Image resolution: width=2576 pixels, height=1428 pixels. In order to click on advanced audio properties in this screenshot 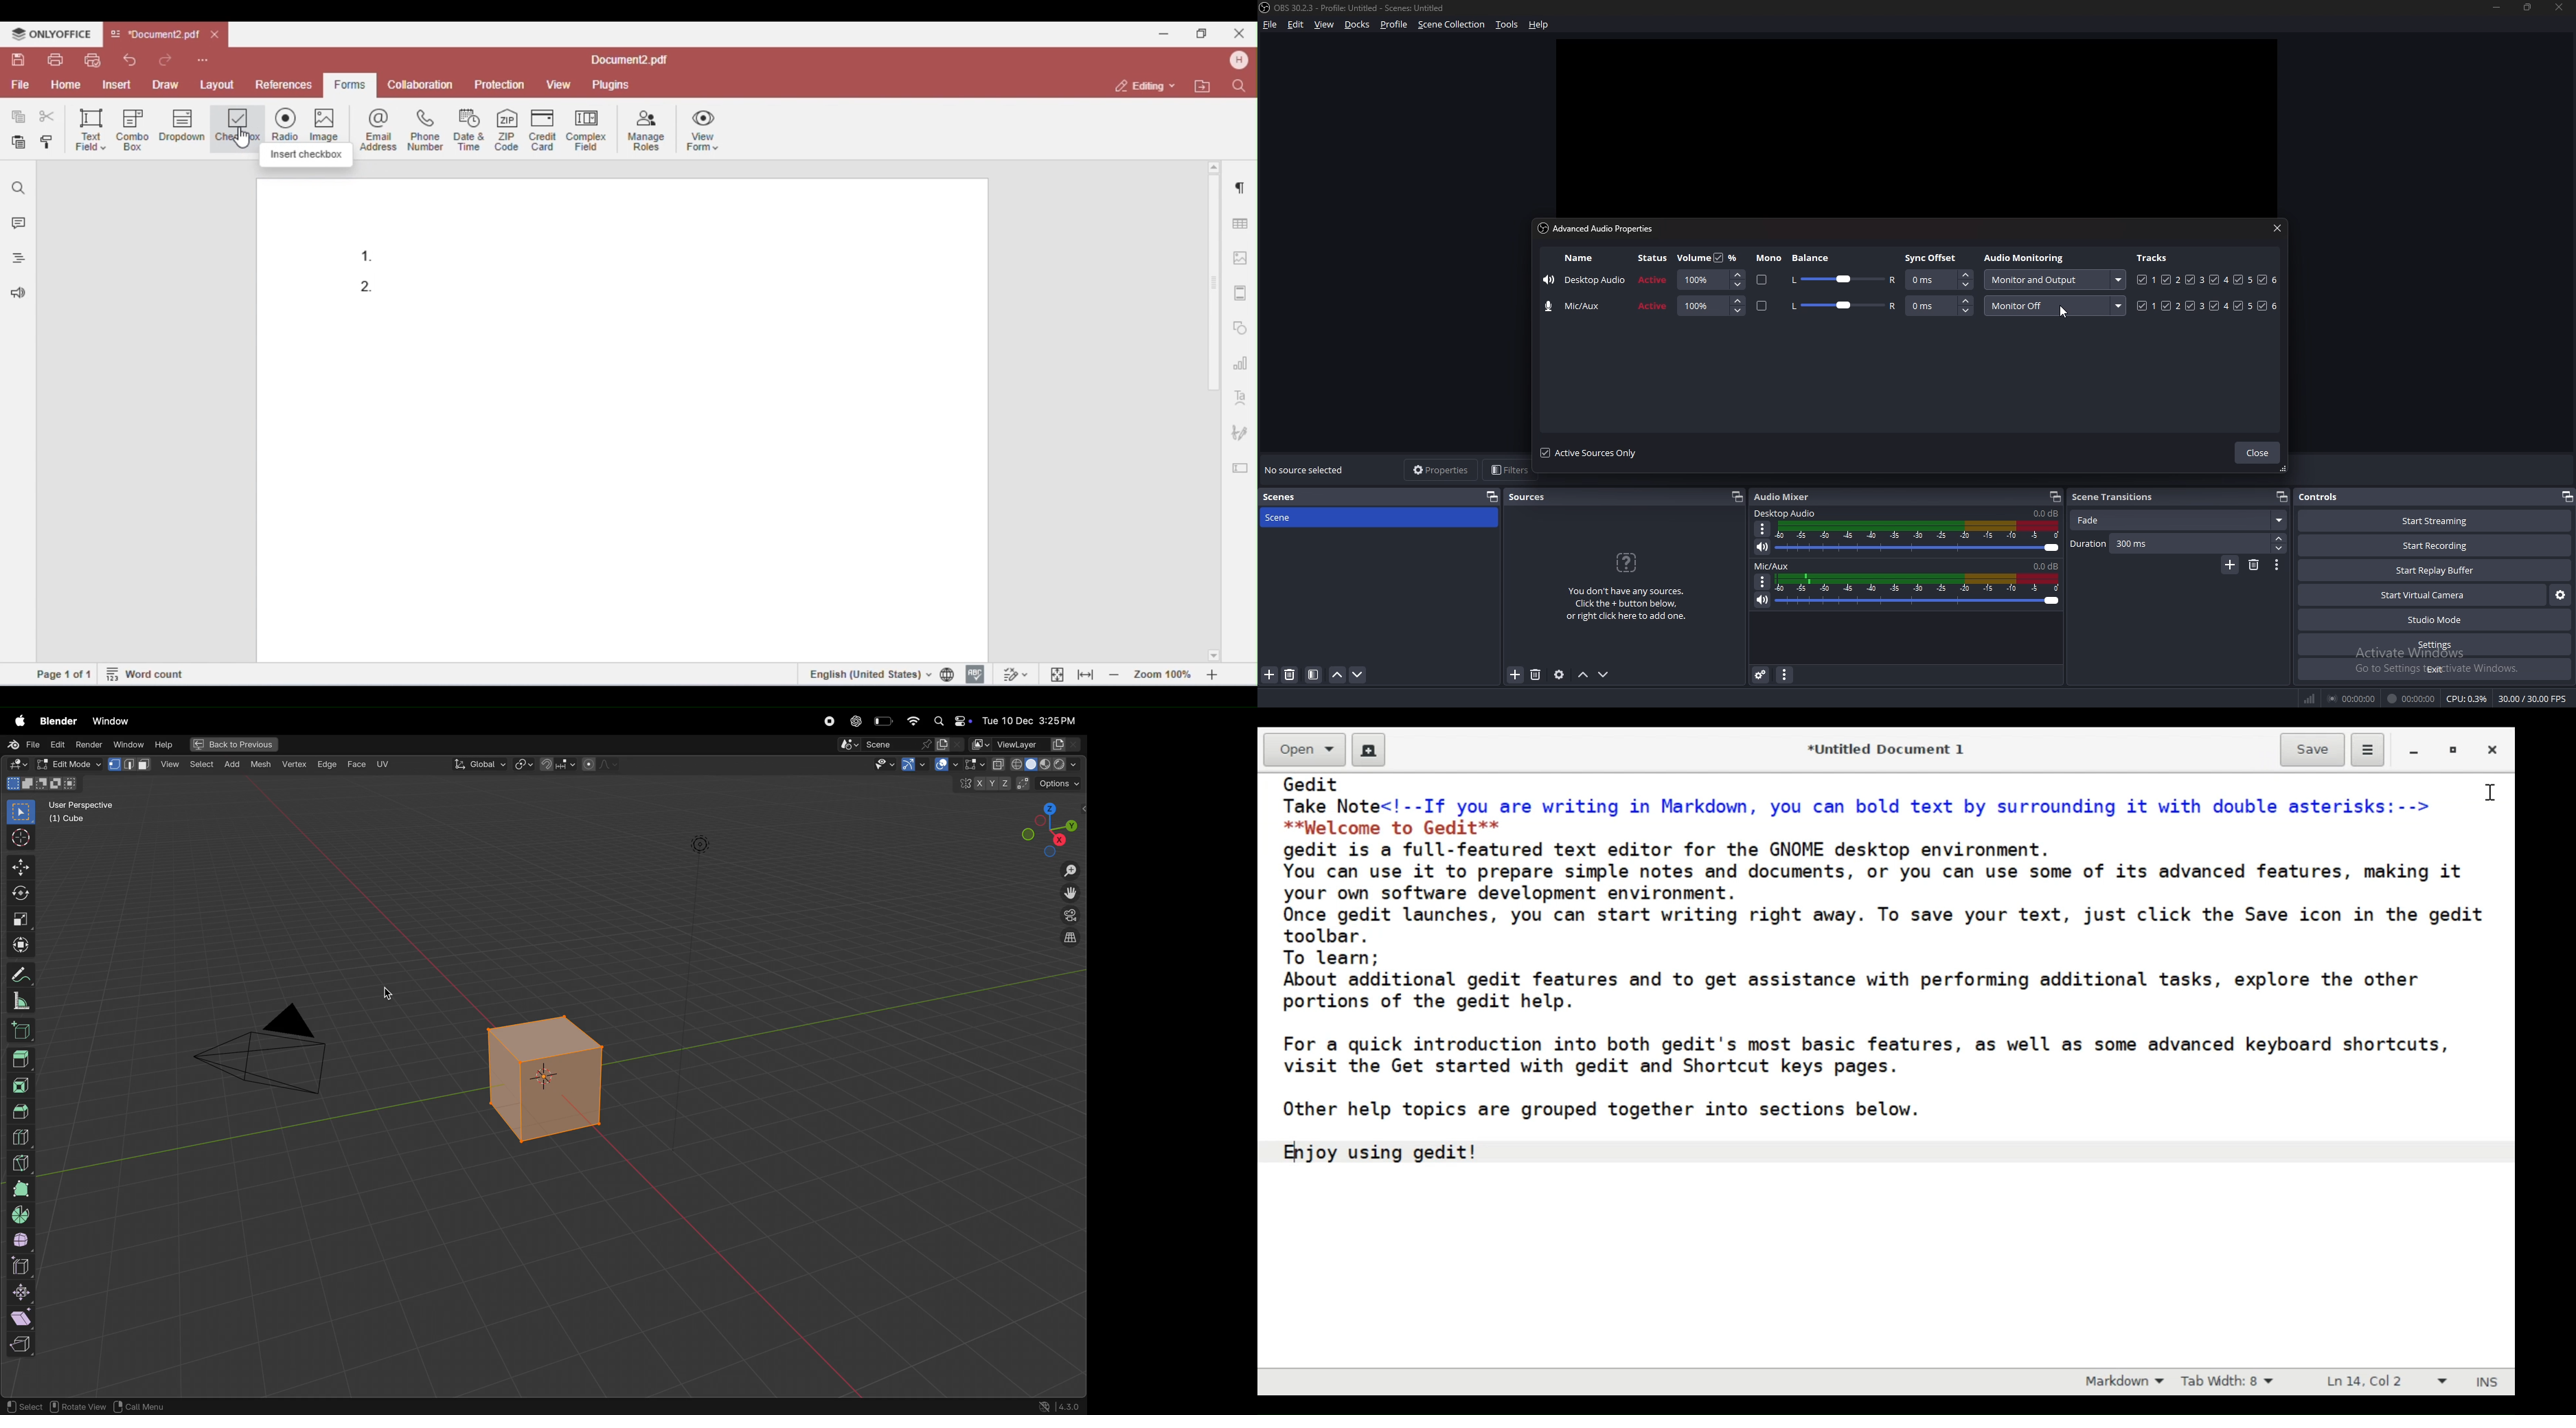, I will do `click(1762, 675)`.